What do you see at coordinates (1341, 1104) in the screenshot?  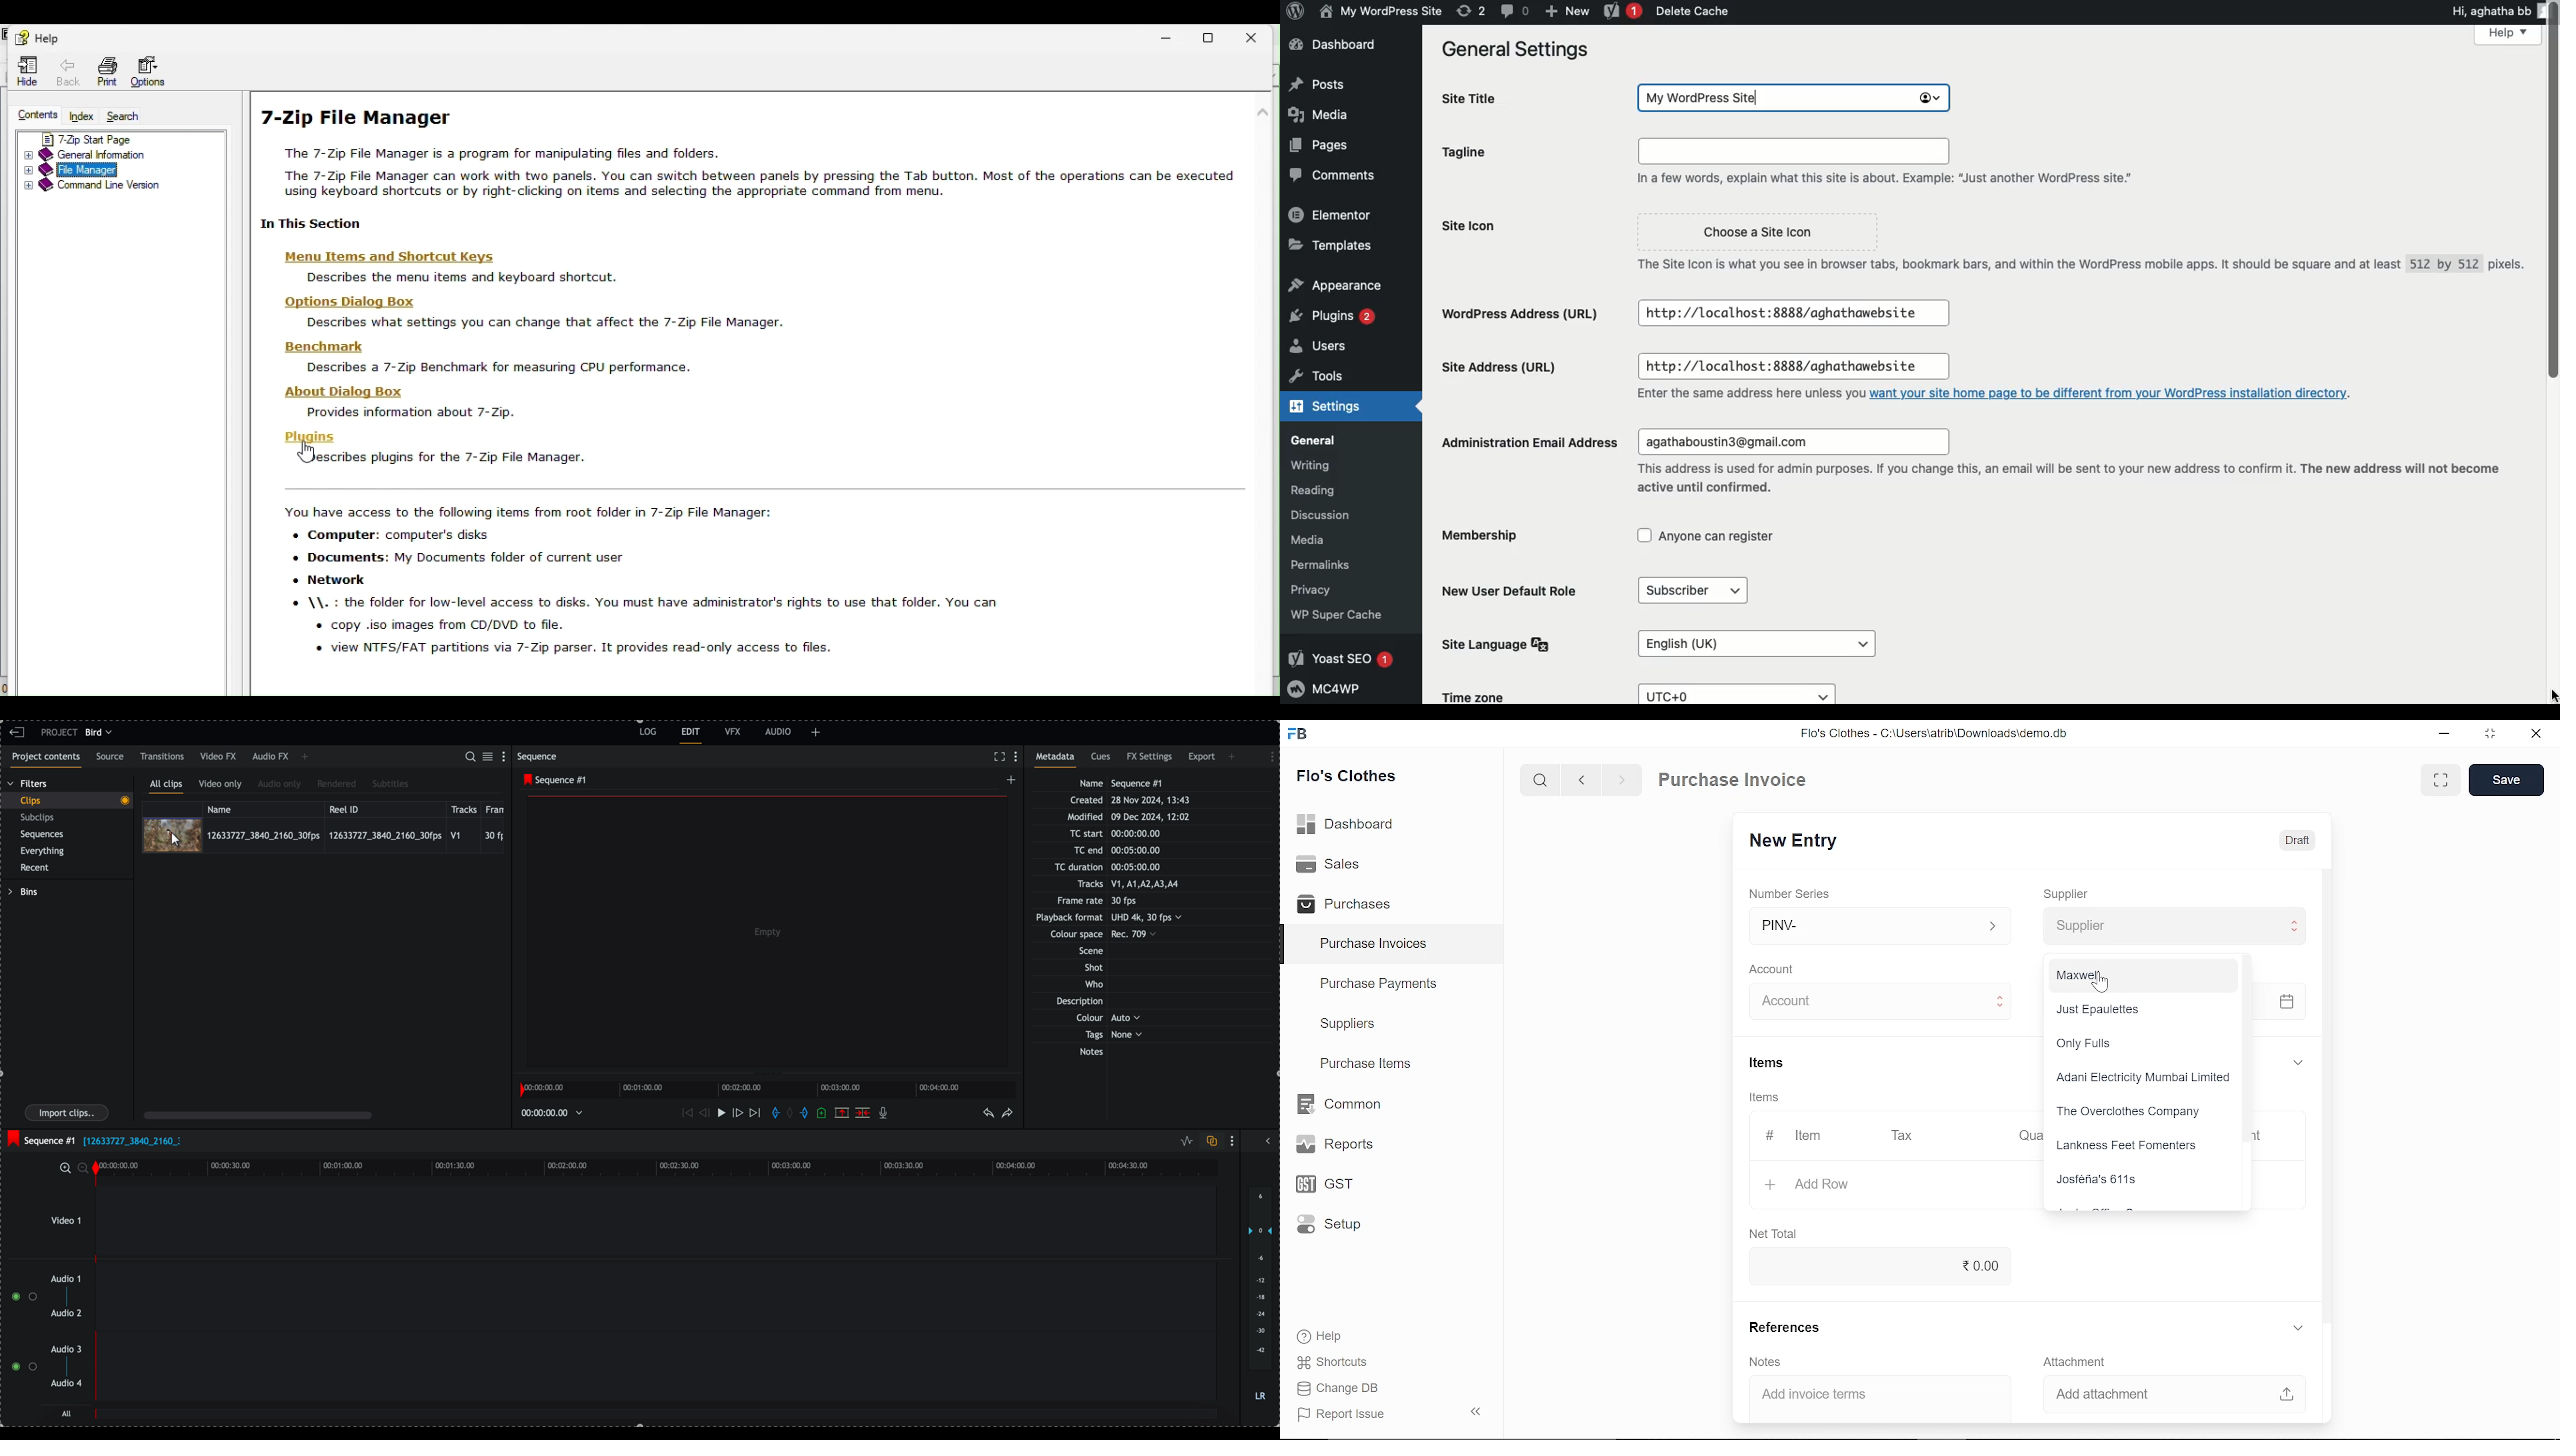 I see `Common` at bounding box center [1341, 1104].